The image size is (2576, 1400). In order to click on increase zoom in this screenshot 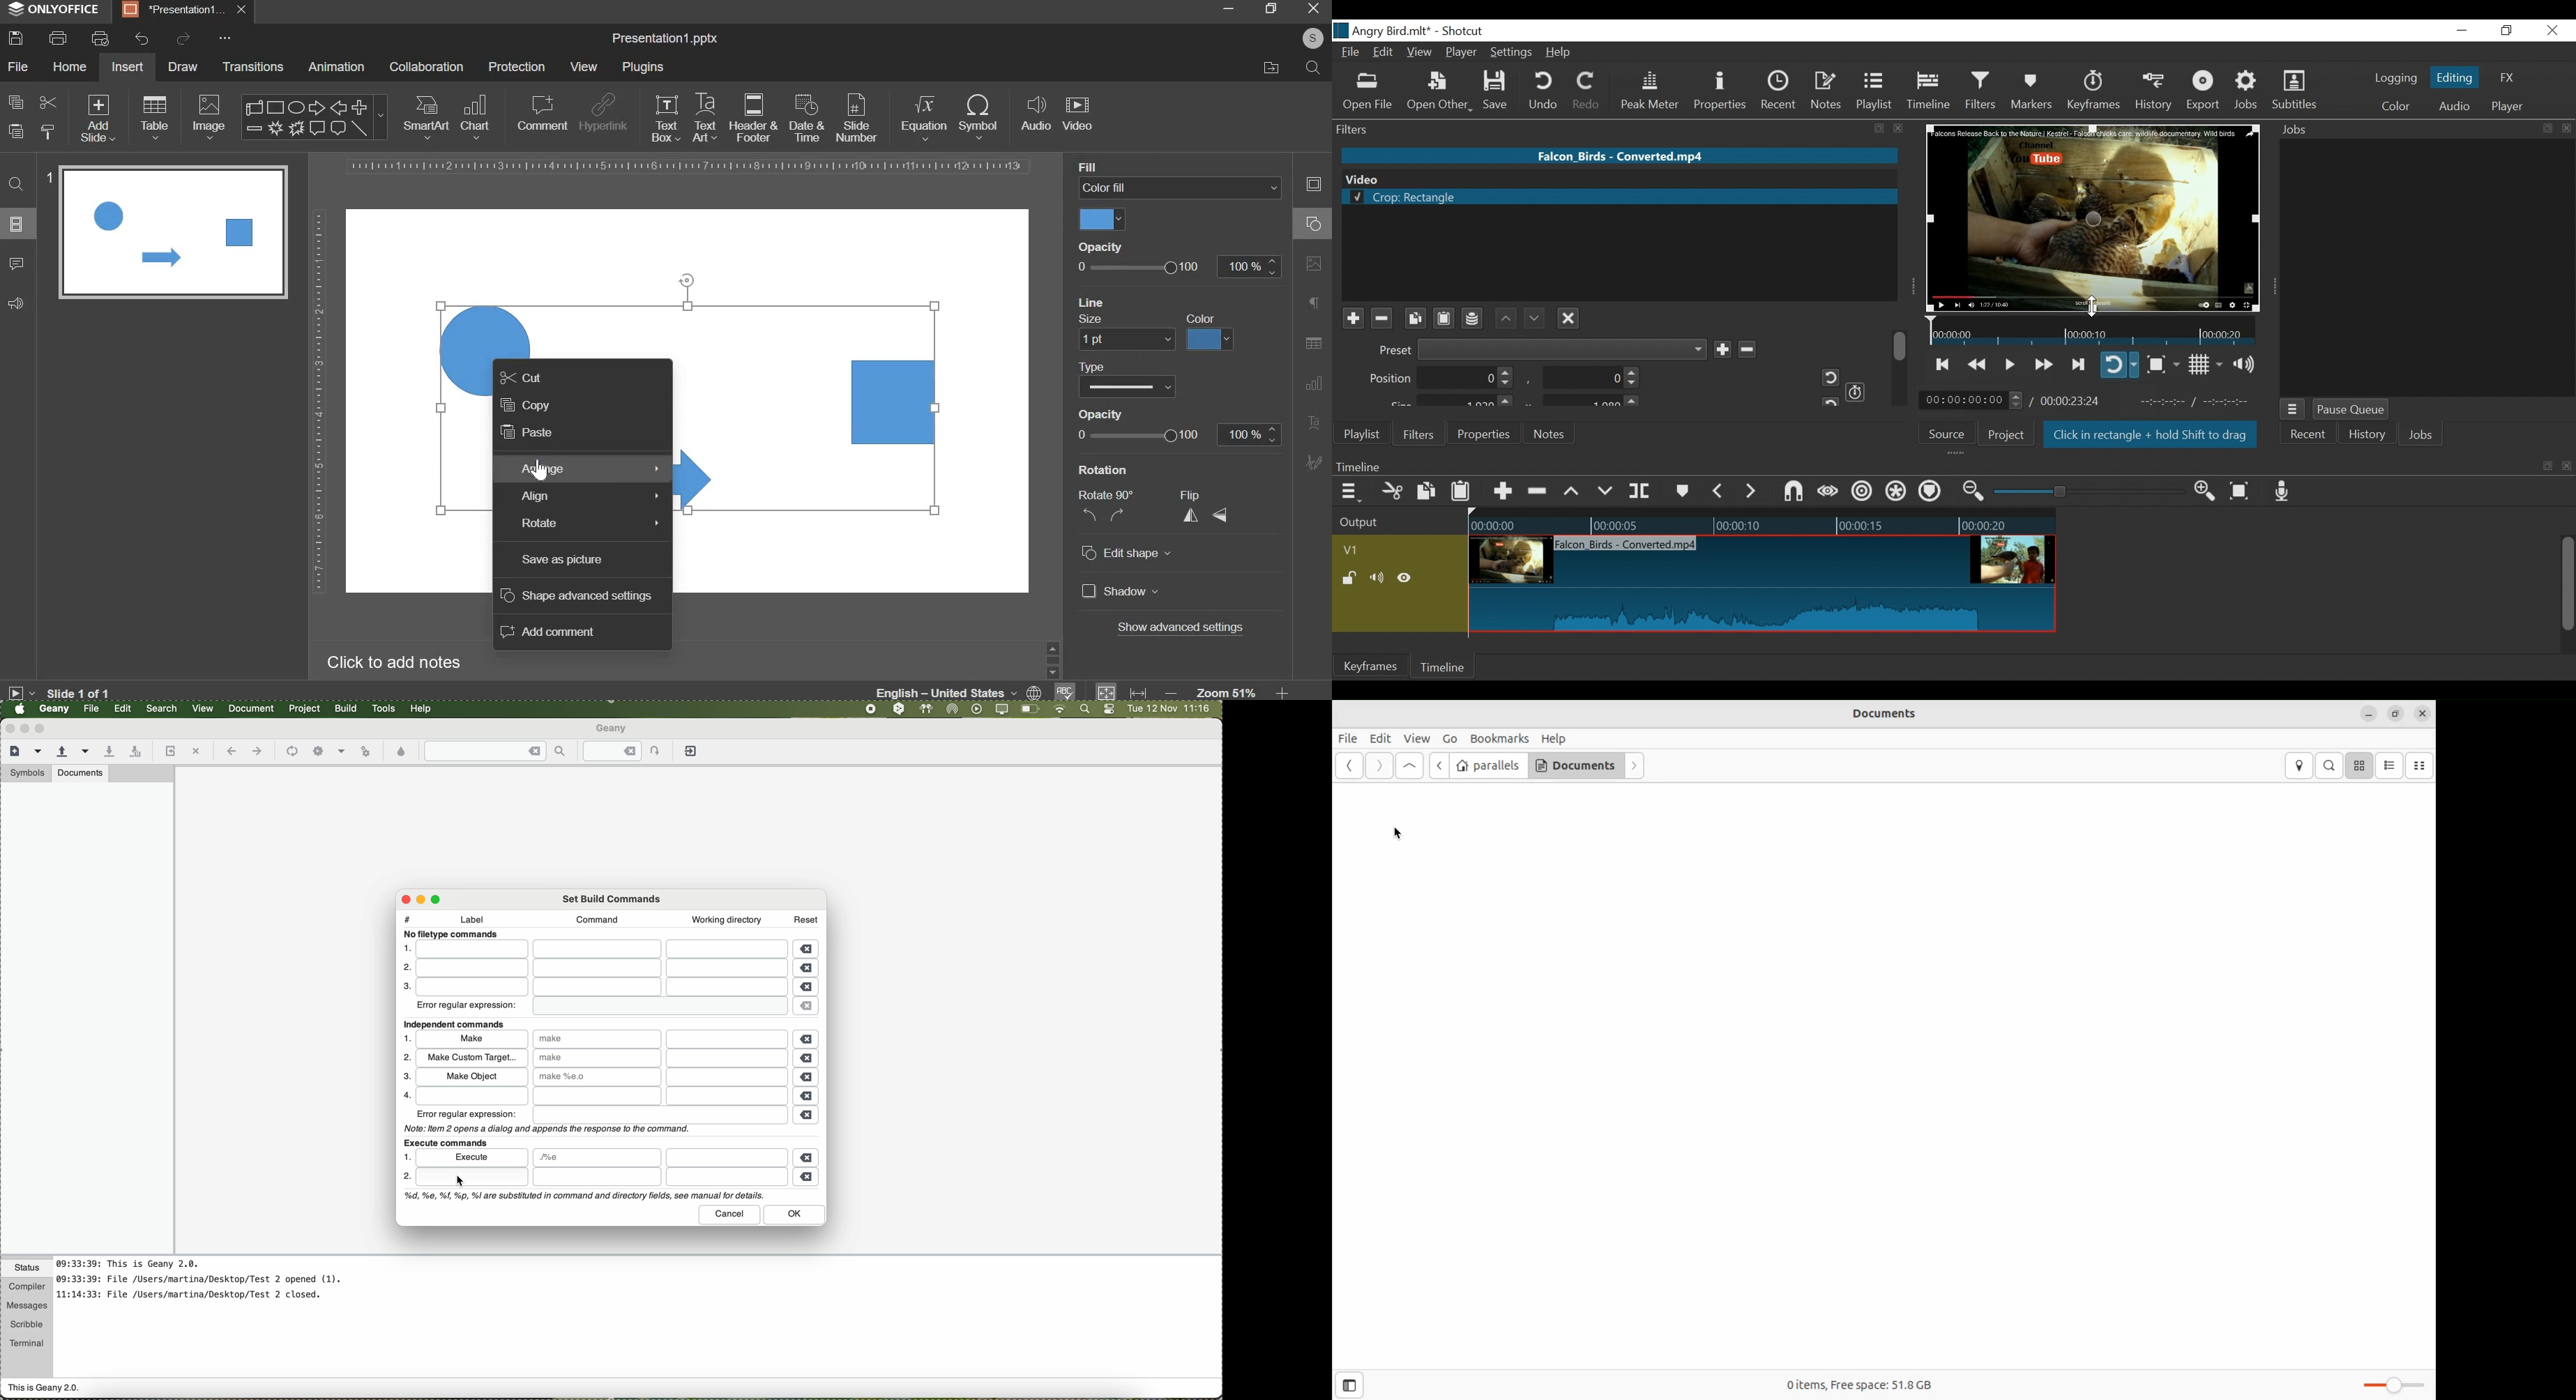, I will do `click(1284, 692)`.